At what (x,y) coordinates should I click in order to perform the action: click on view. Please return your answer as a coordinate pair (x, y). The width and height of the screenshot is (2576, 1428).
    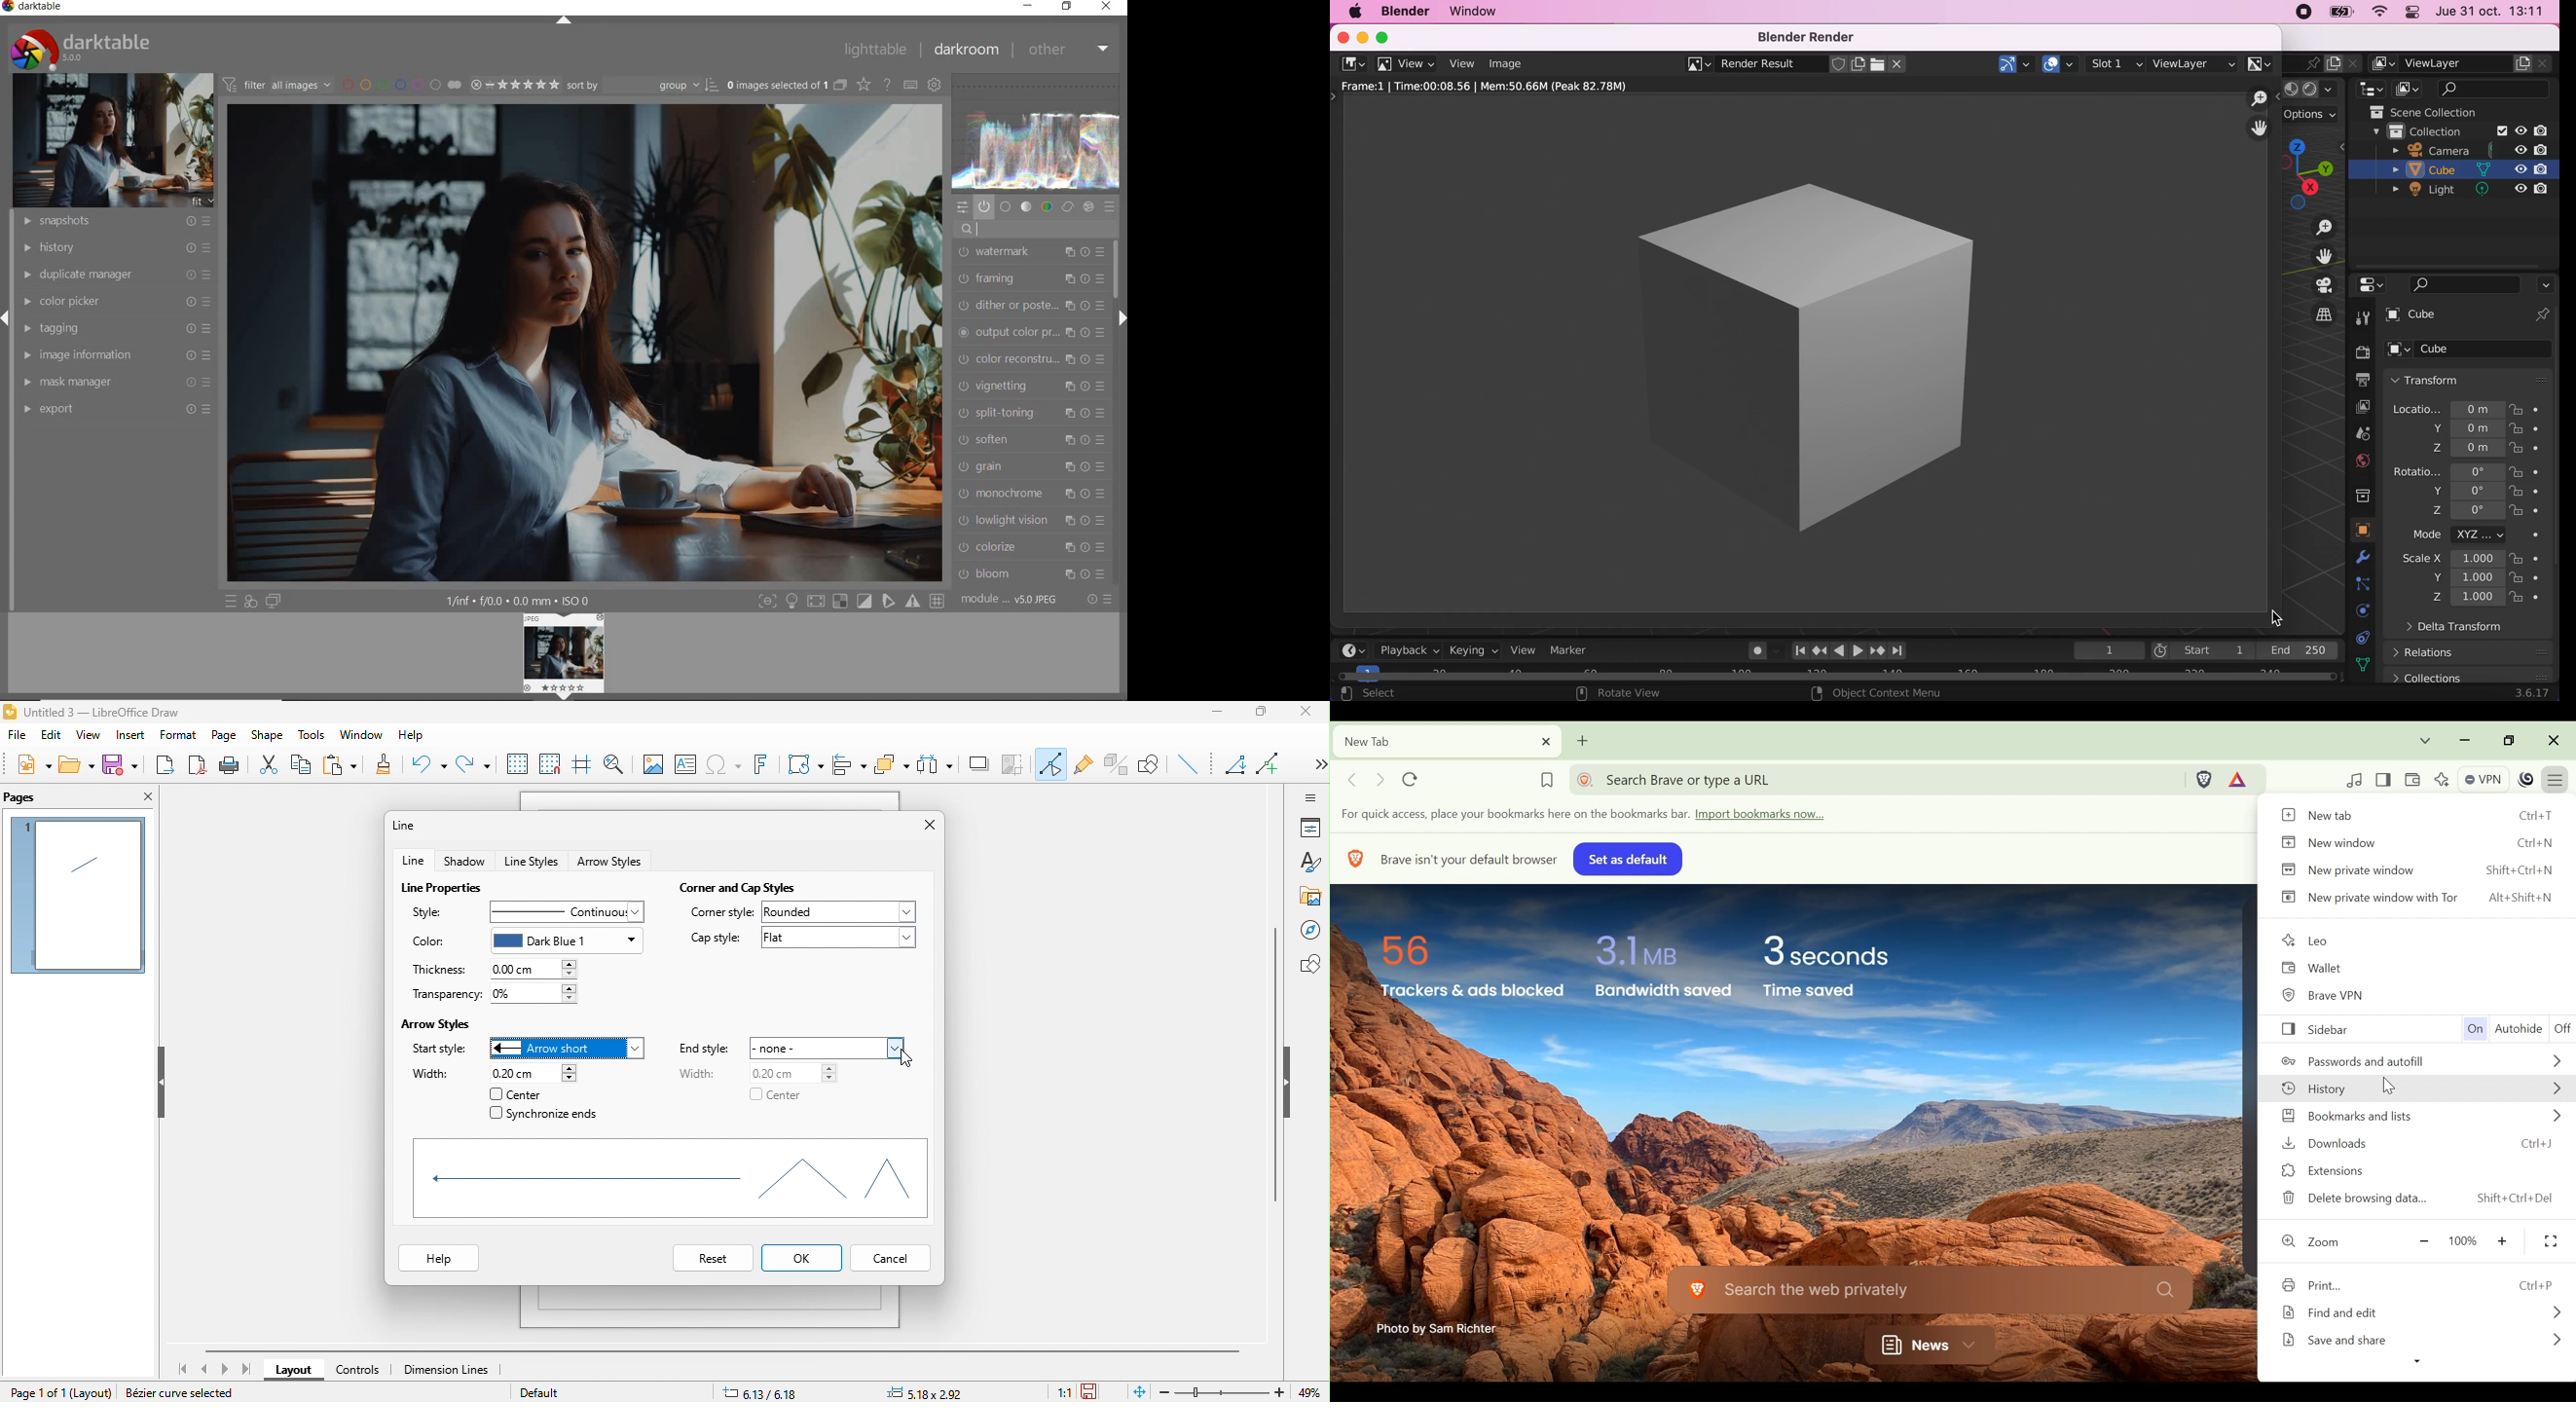
    Looking at the image, I should click on (86, 738).